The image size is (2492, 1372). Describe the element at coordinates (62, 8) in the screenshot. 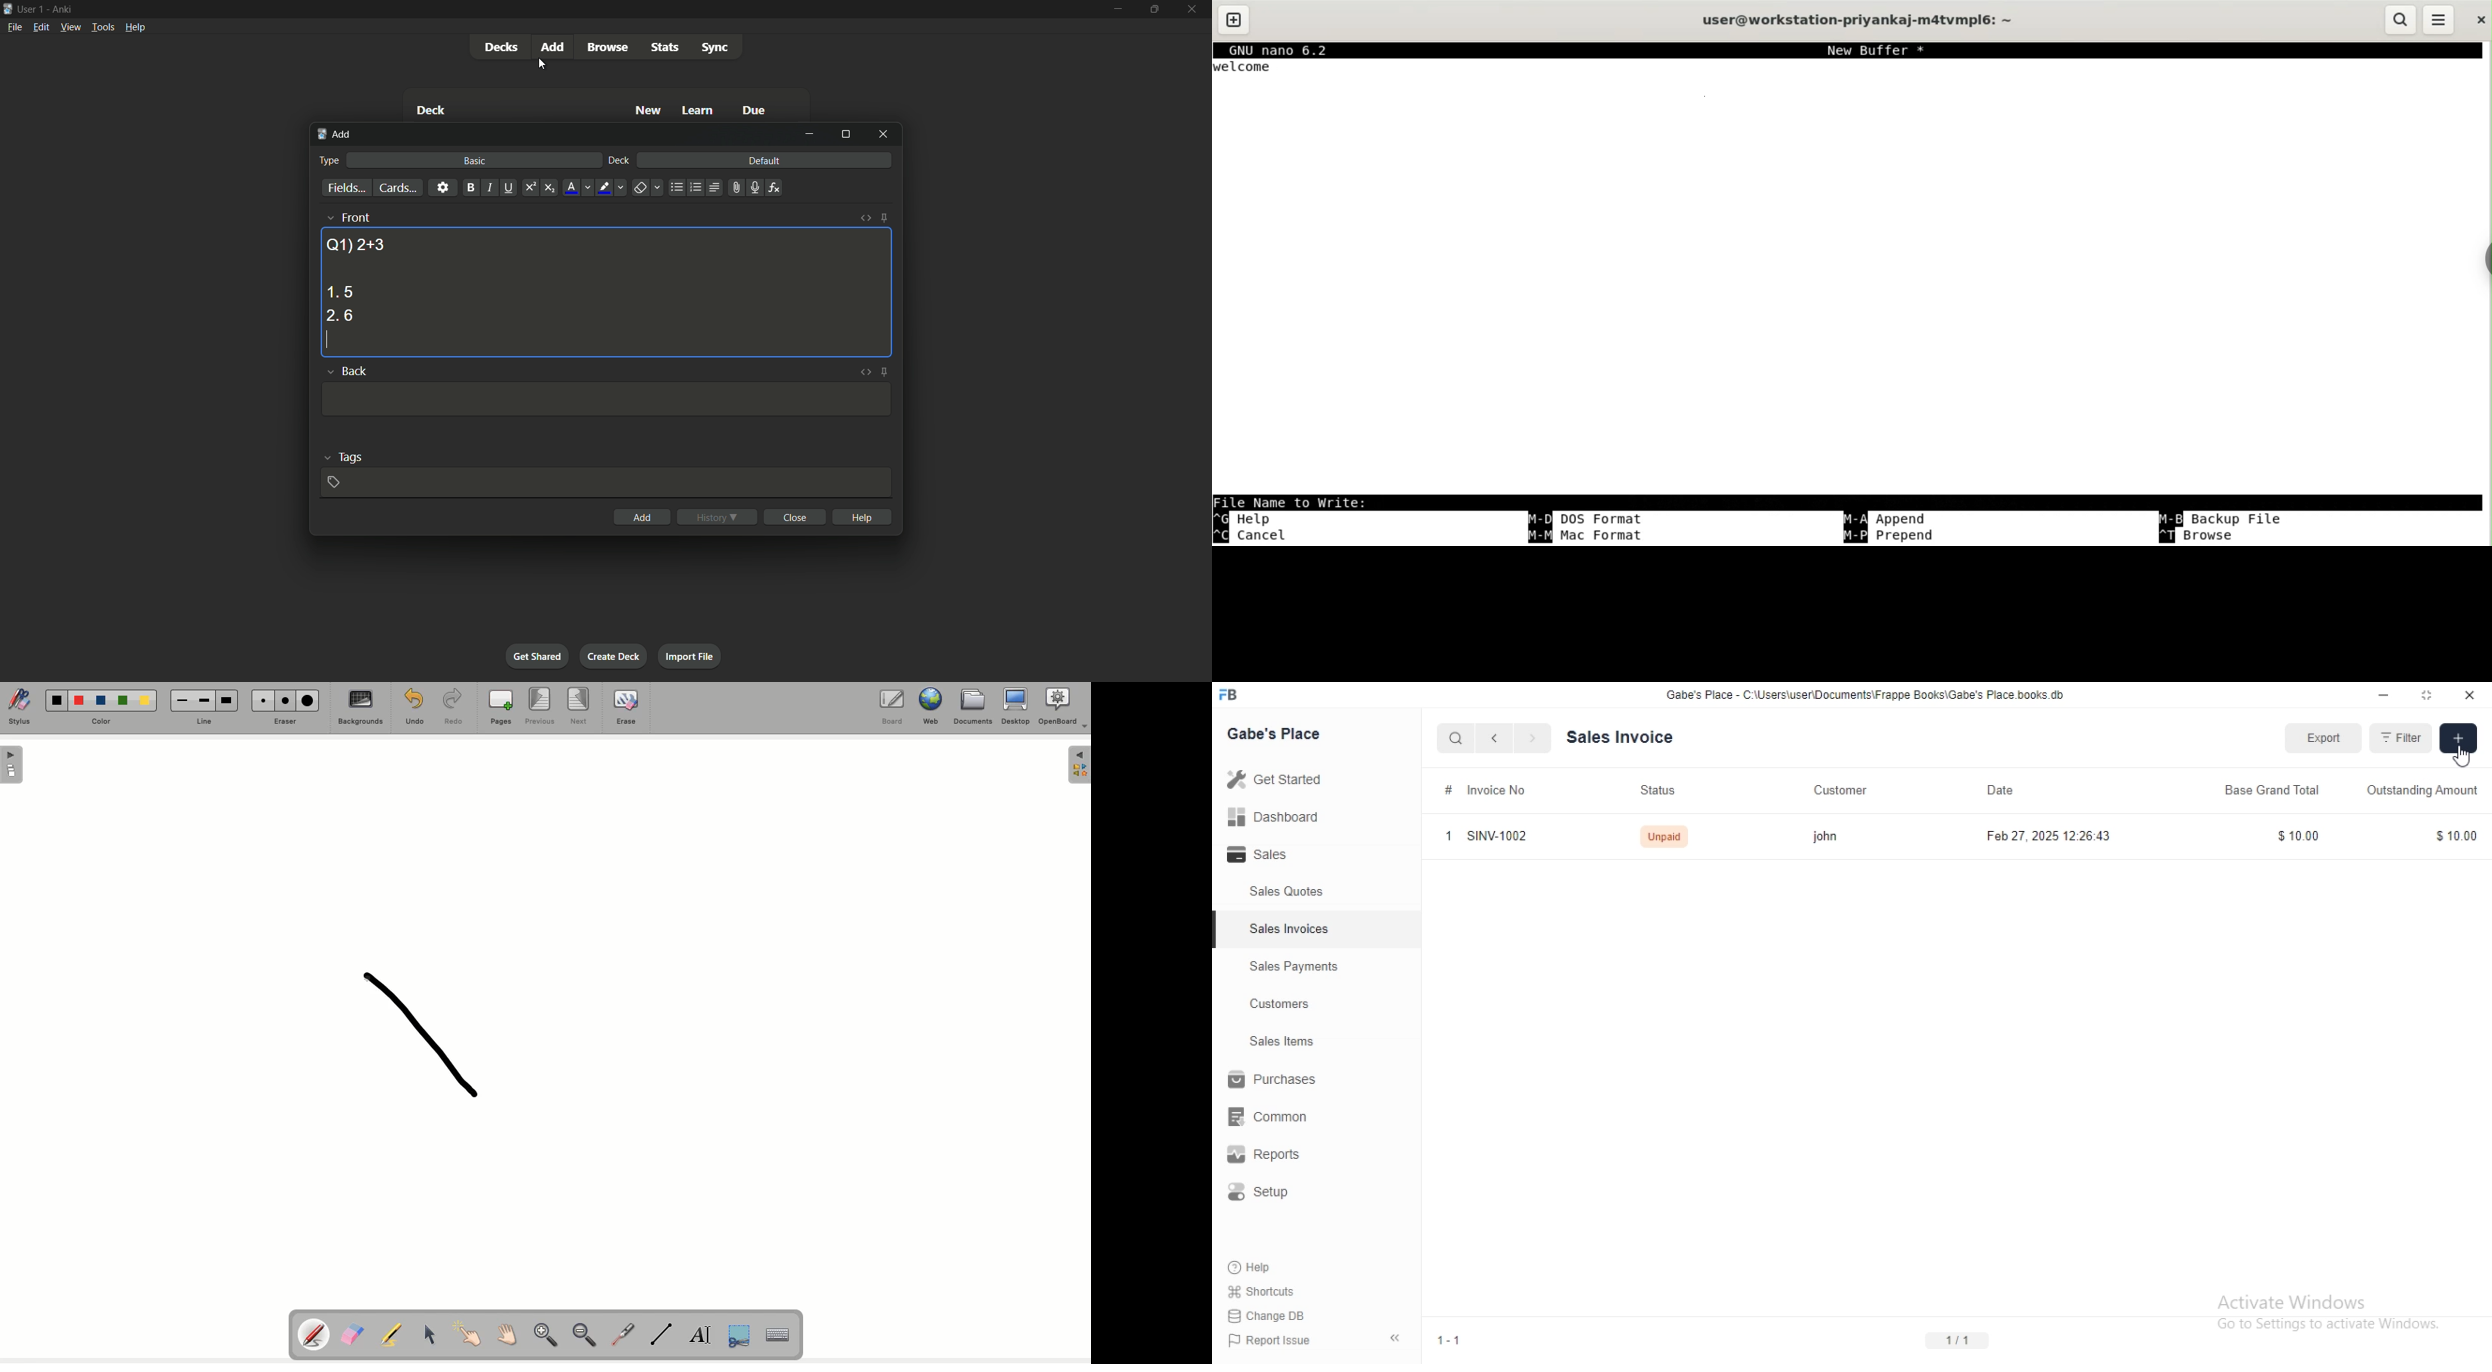

I see `app name` at that location.